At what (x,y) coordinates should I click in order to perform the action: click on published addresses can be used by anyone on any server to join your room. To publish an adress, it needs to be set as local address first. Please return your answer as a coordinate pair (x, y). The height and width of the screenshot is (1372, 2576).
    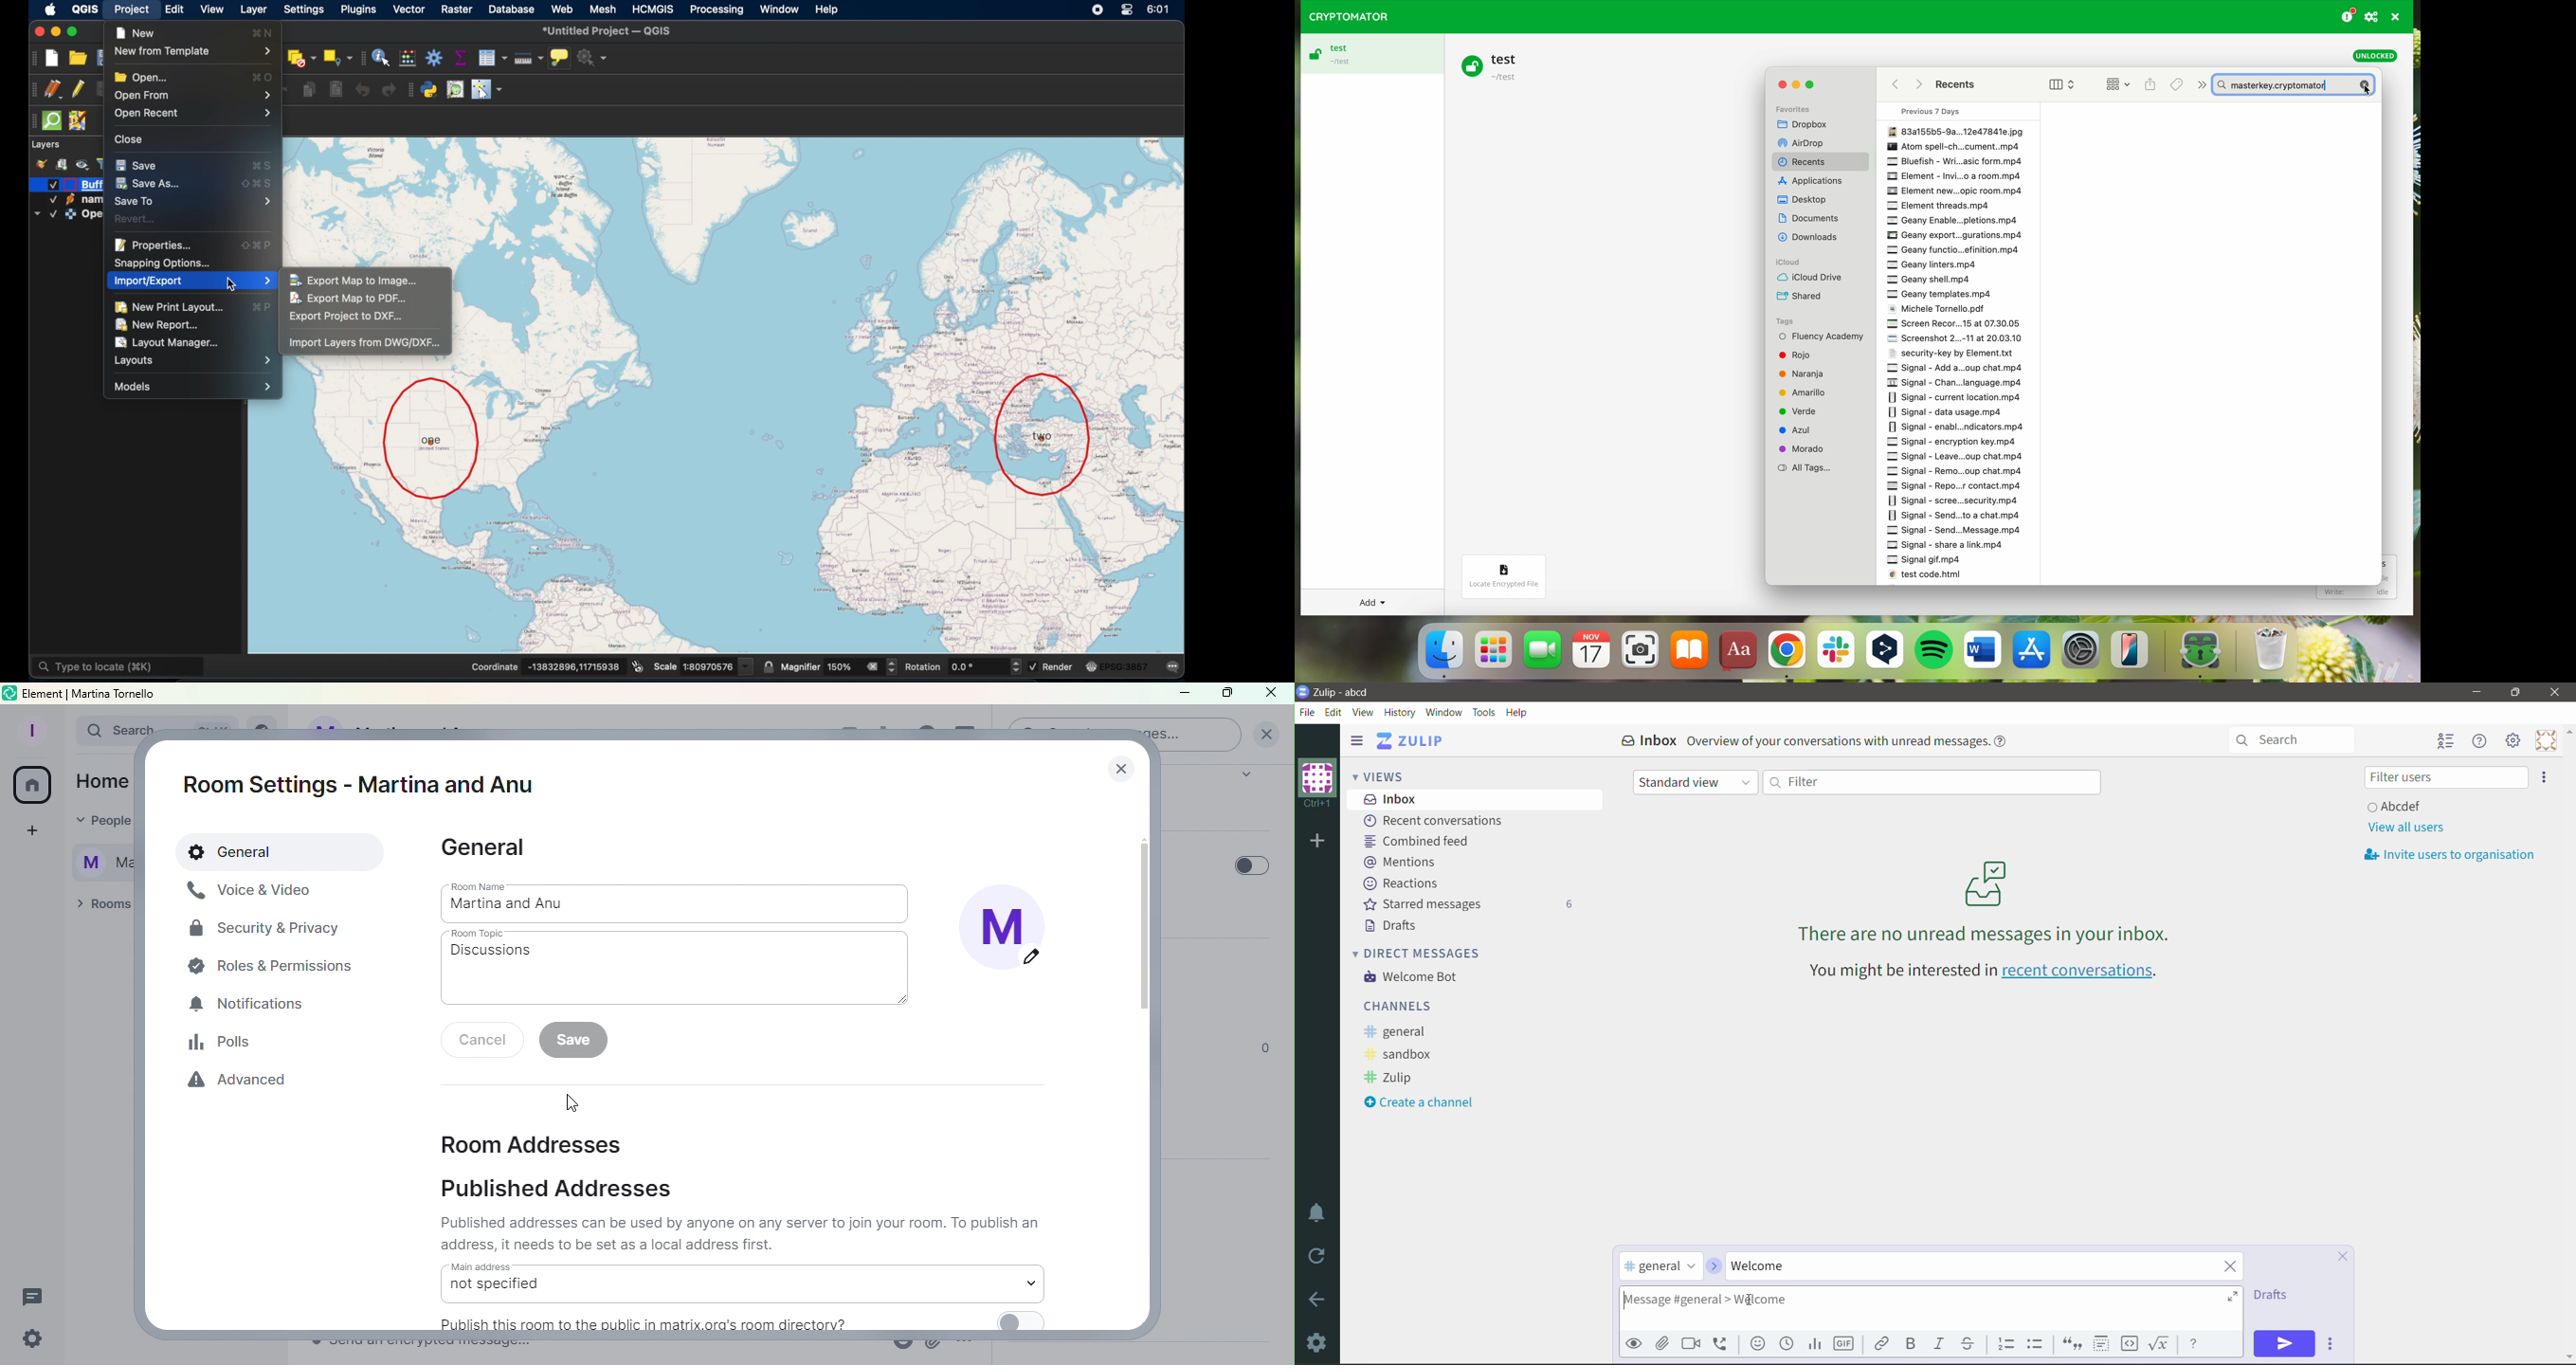
    Looking at the image, I should click on (743, 1233).